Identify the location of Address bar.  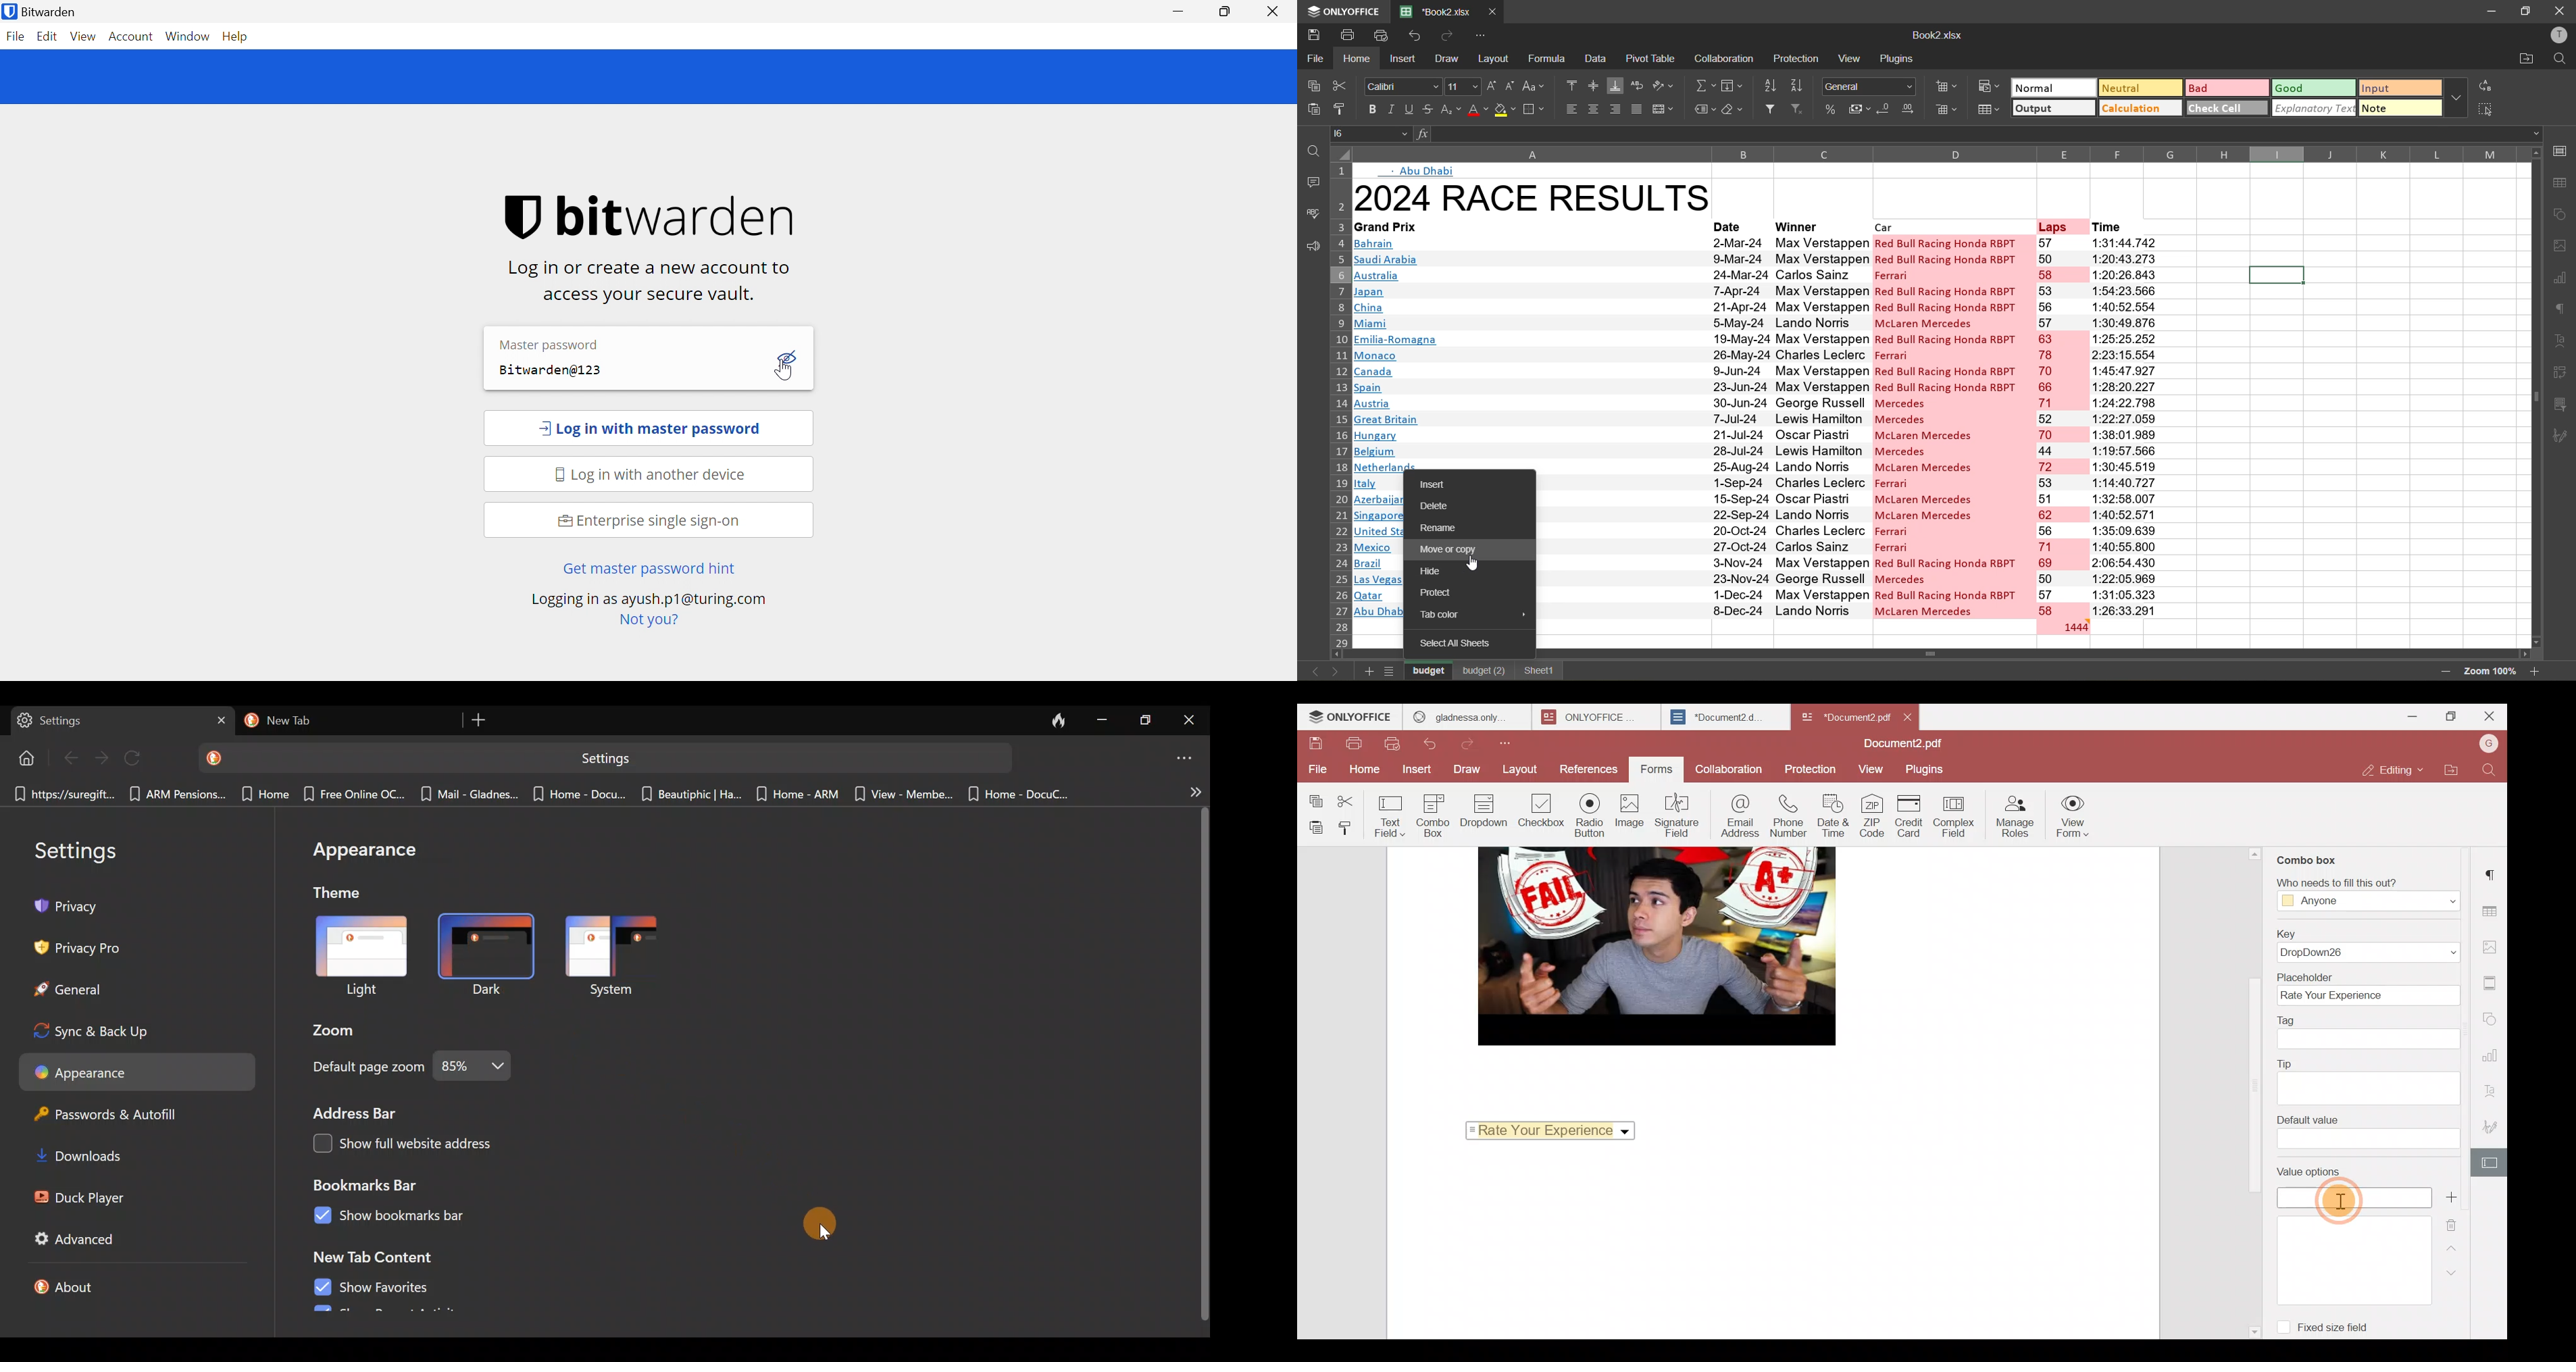
(356, 1112).